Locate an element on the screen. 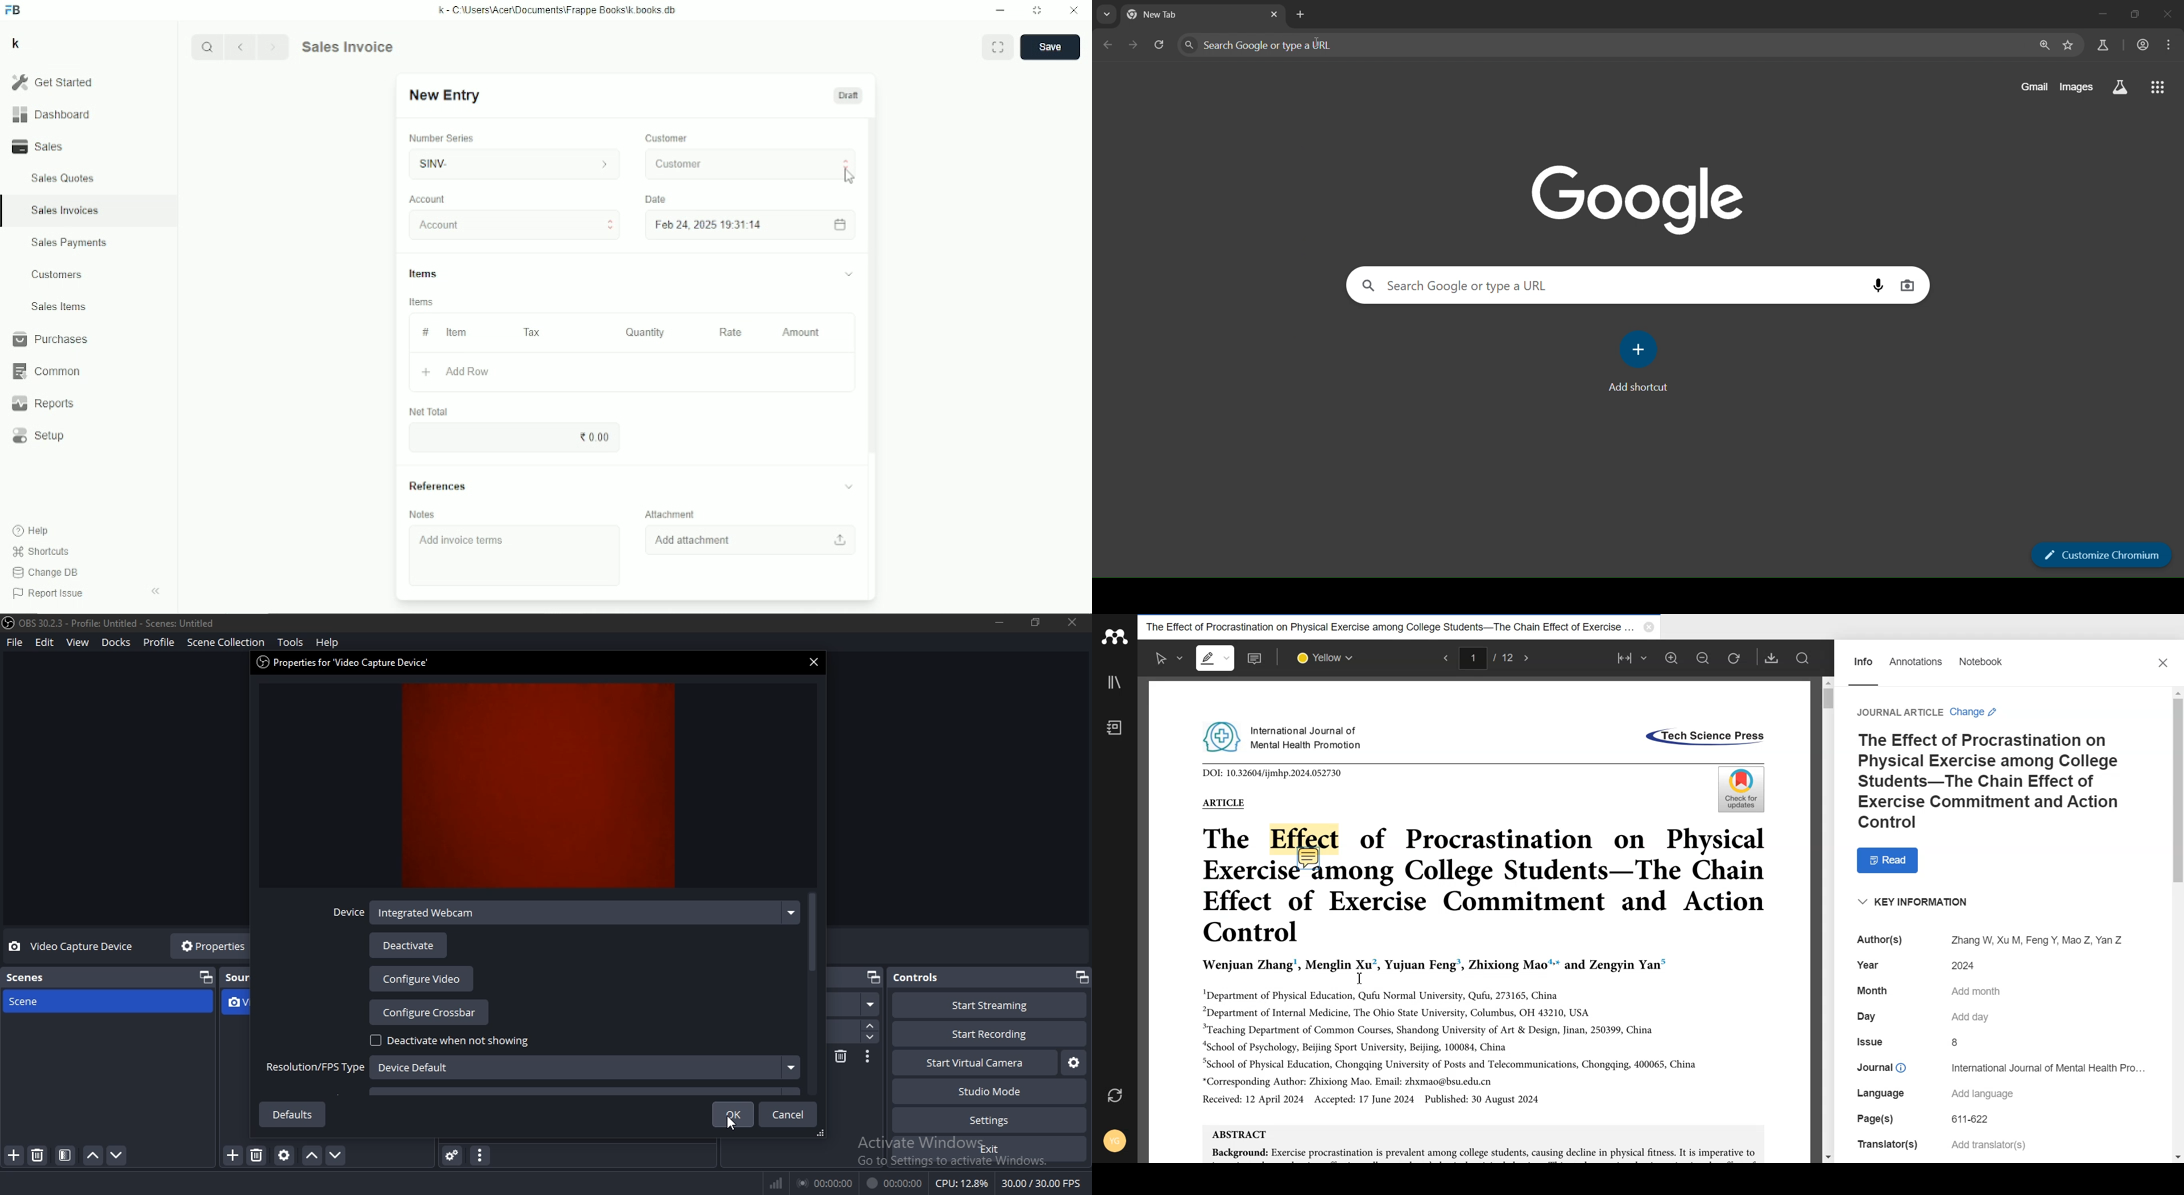 This screenshot has height=1204, width=2184. Zoom out is located at coordinates (1702, 657).